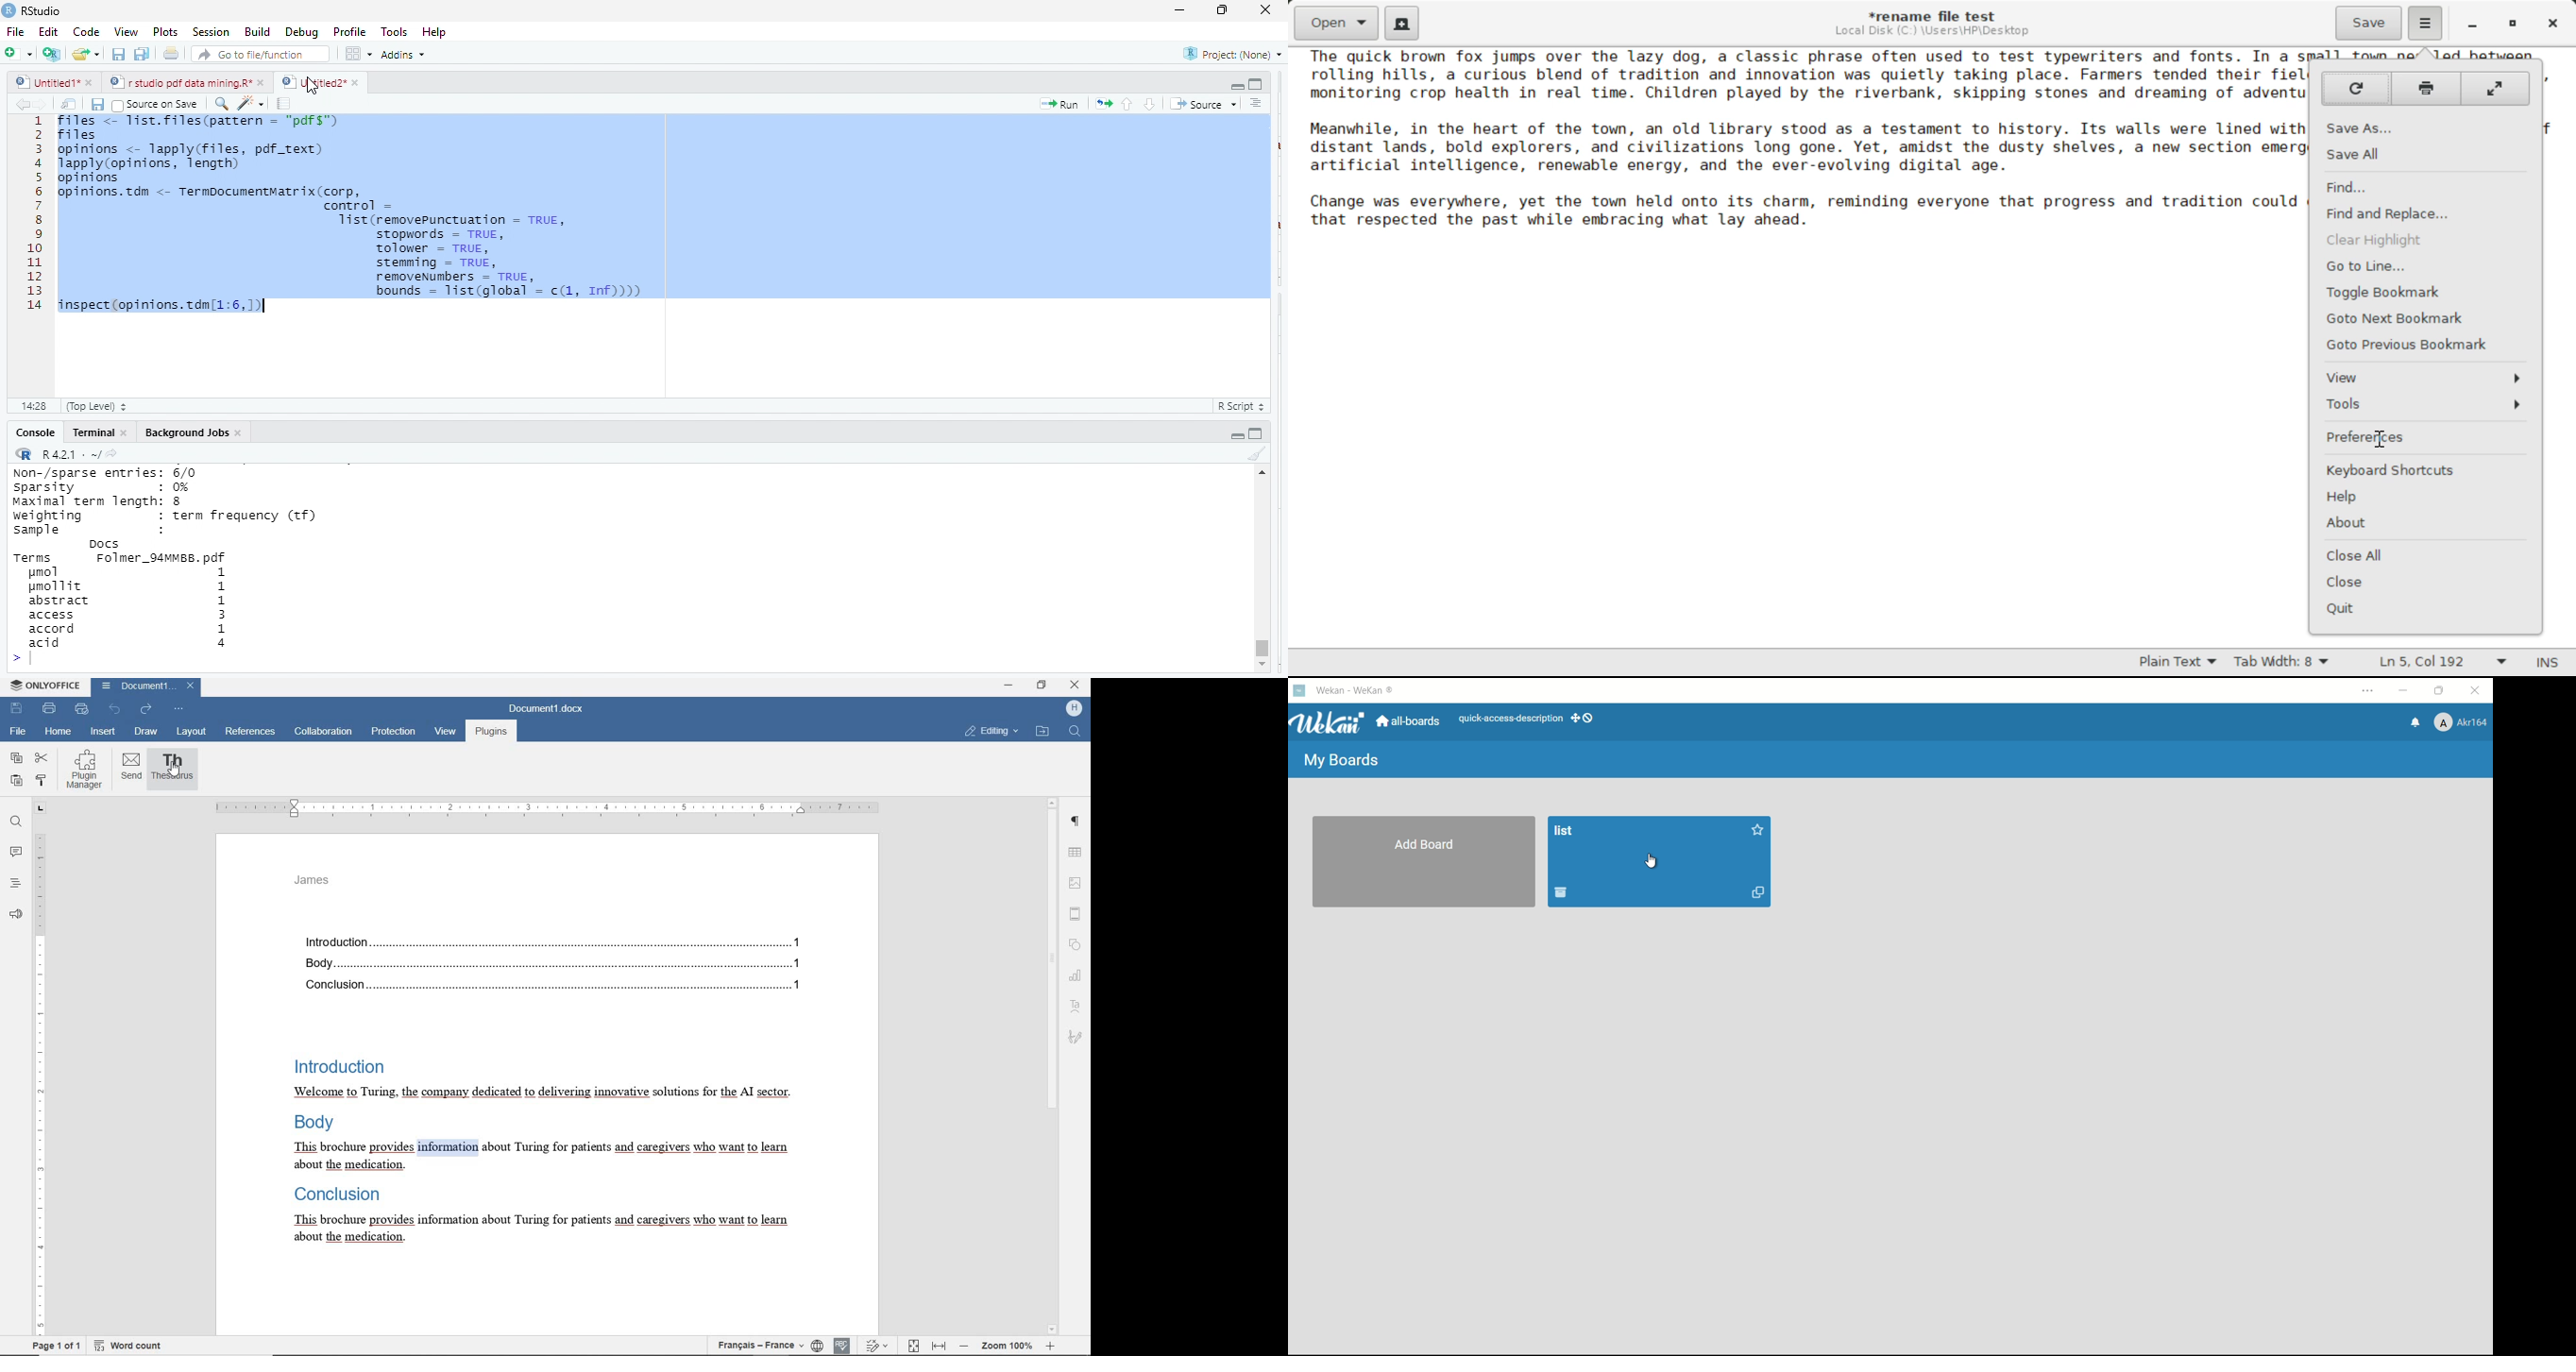 This screenshot has height=1372, width=2576. What do you see at coordinates (1256, 451) in the screenshot?
I see `clear console` at bounding box center [1256, 451].